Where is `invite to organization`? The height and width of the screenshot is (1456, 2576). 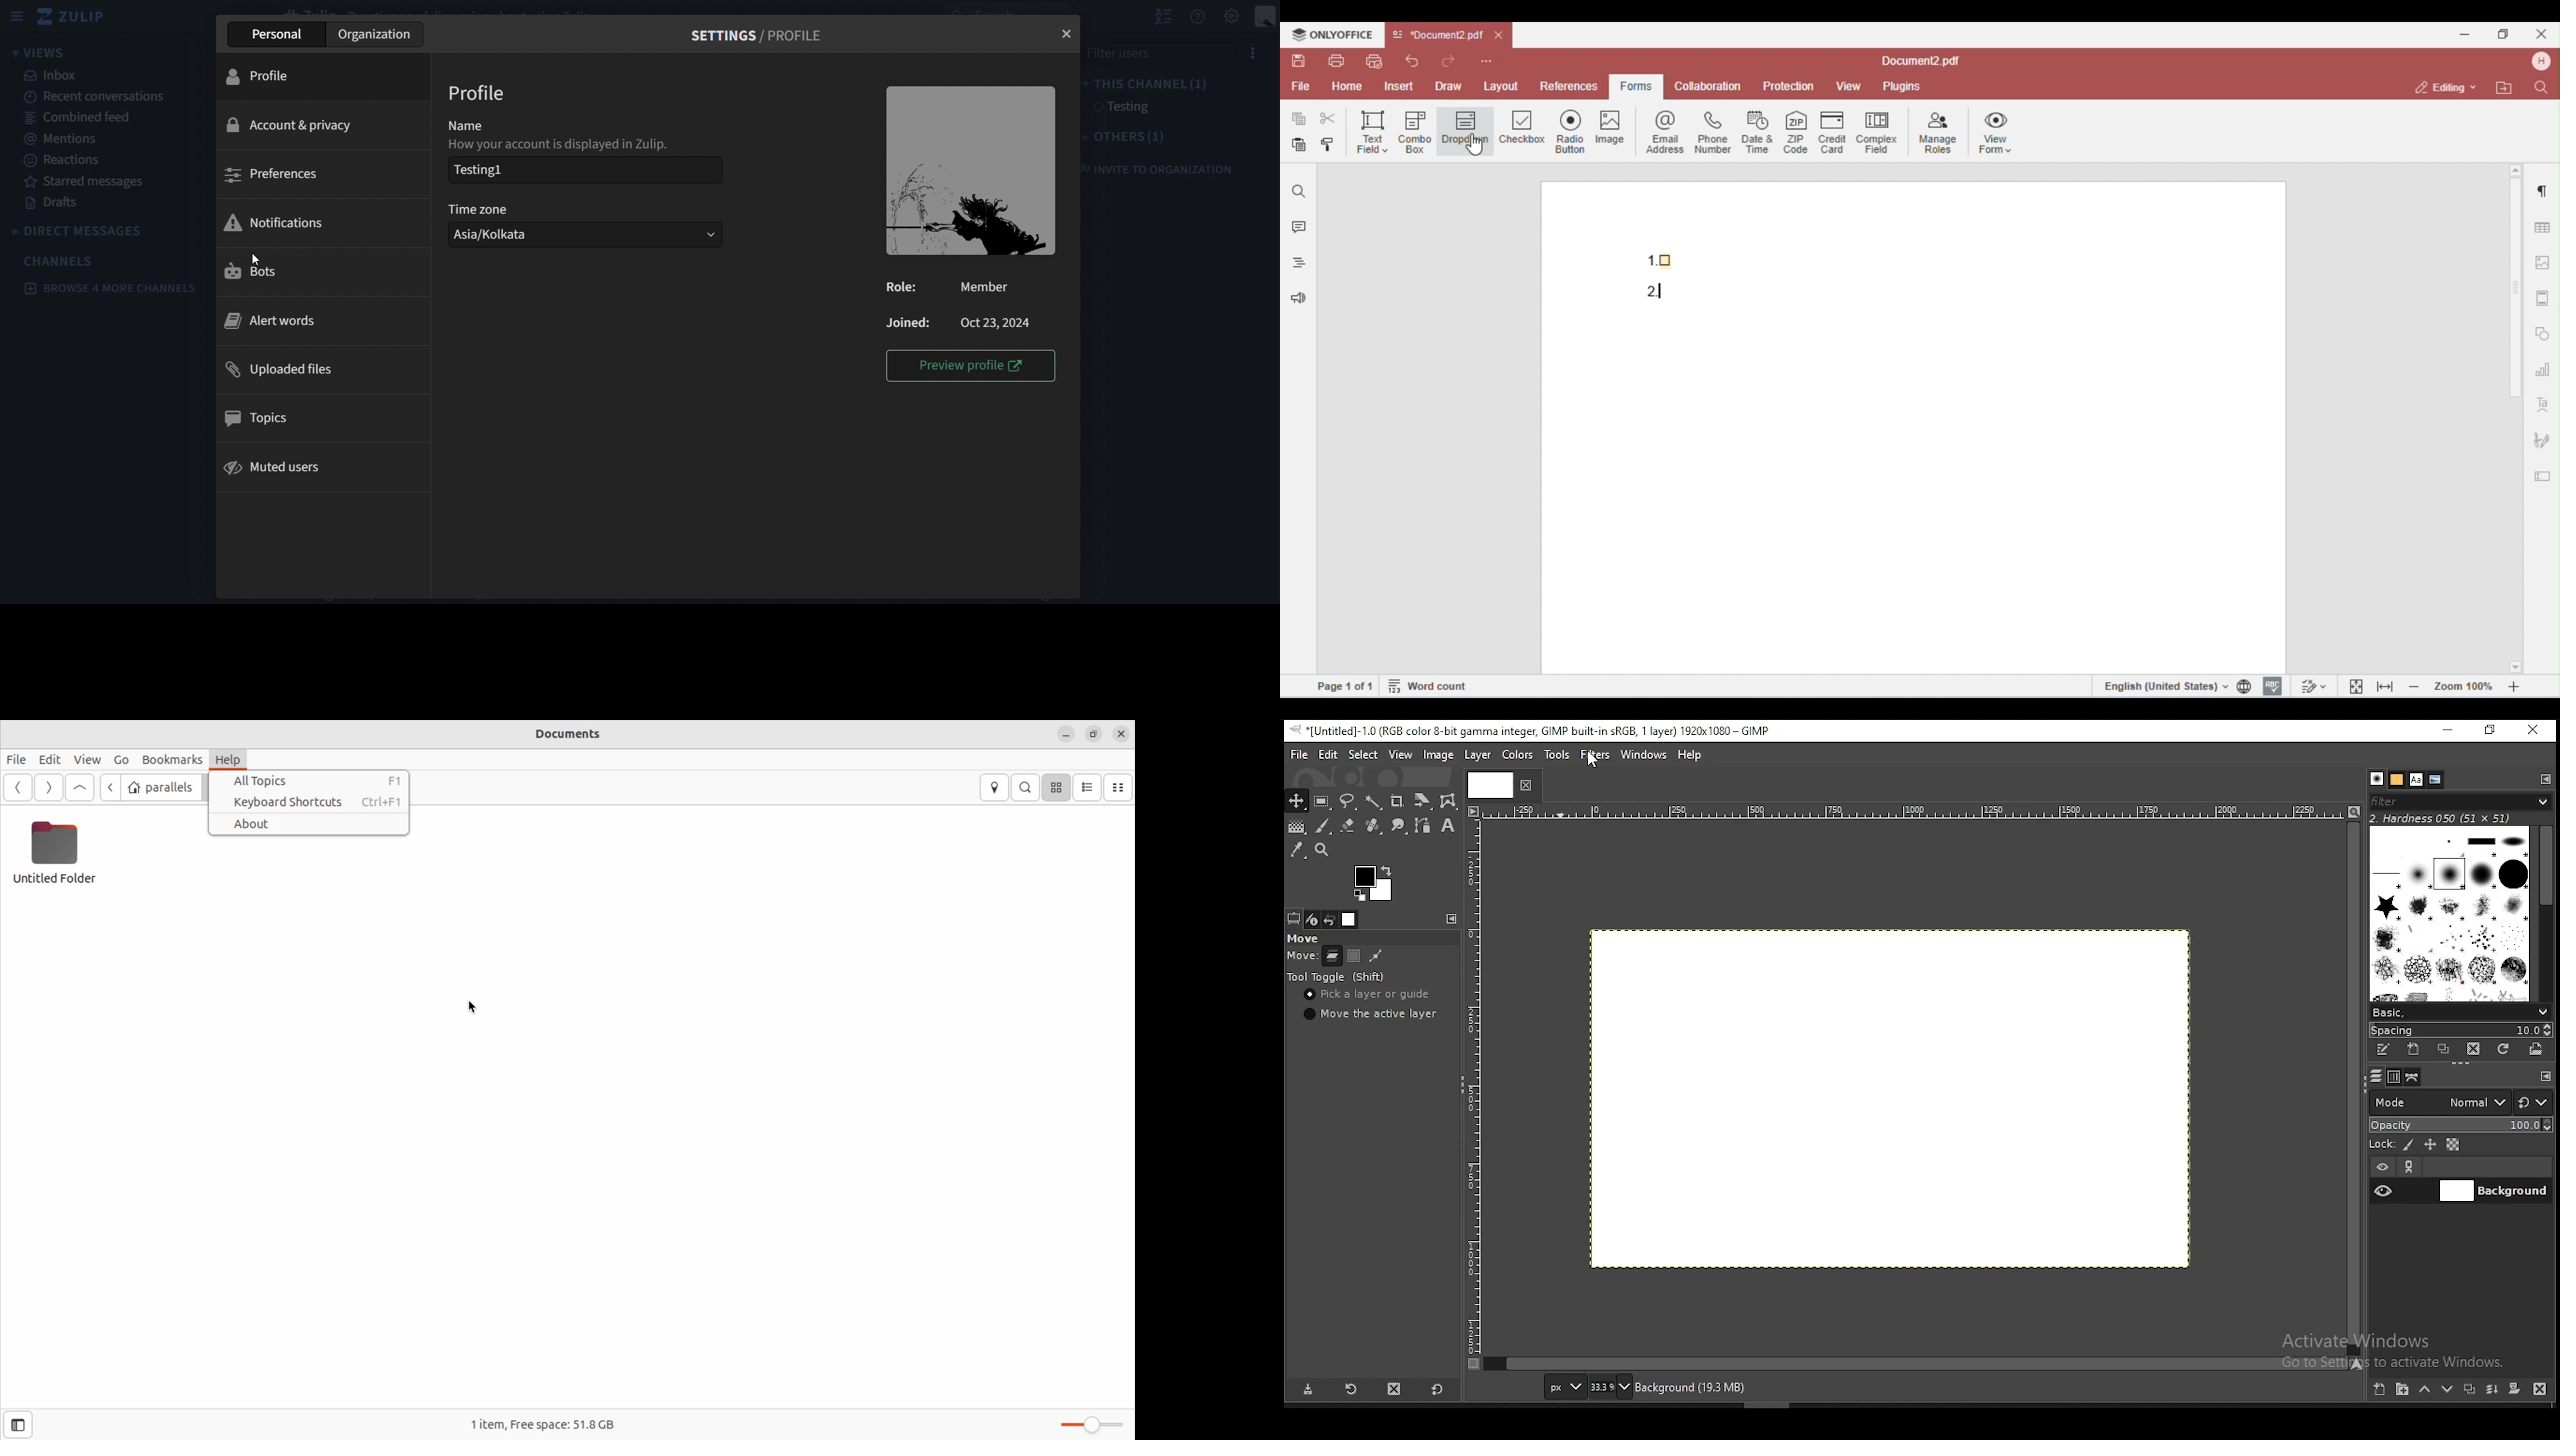 invite to organization is located at coordinates (1155, 169).